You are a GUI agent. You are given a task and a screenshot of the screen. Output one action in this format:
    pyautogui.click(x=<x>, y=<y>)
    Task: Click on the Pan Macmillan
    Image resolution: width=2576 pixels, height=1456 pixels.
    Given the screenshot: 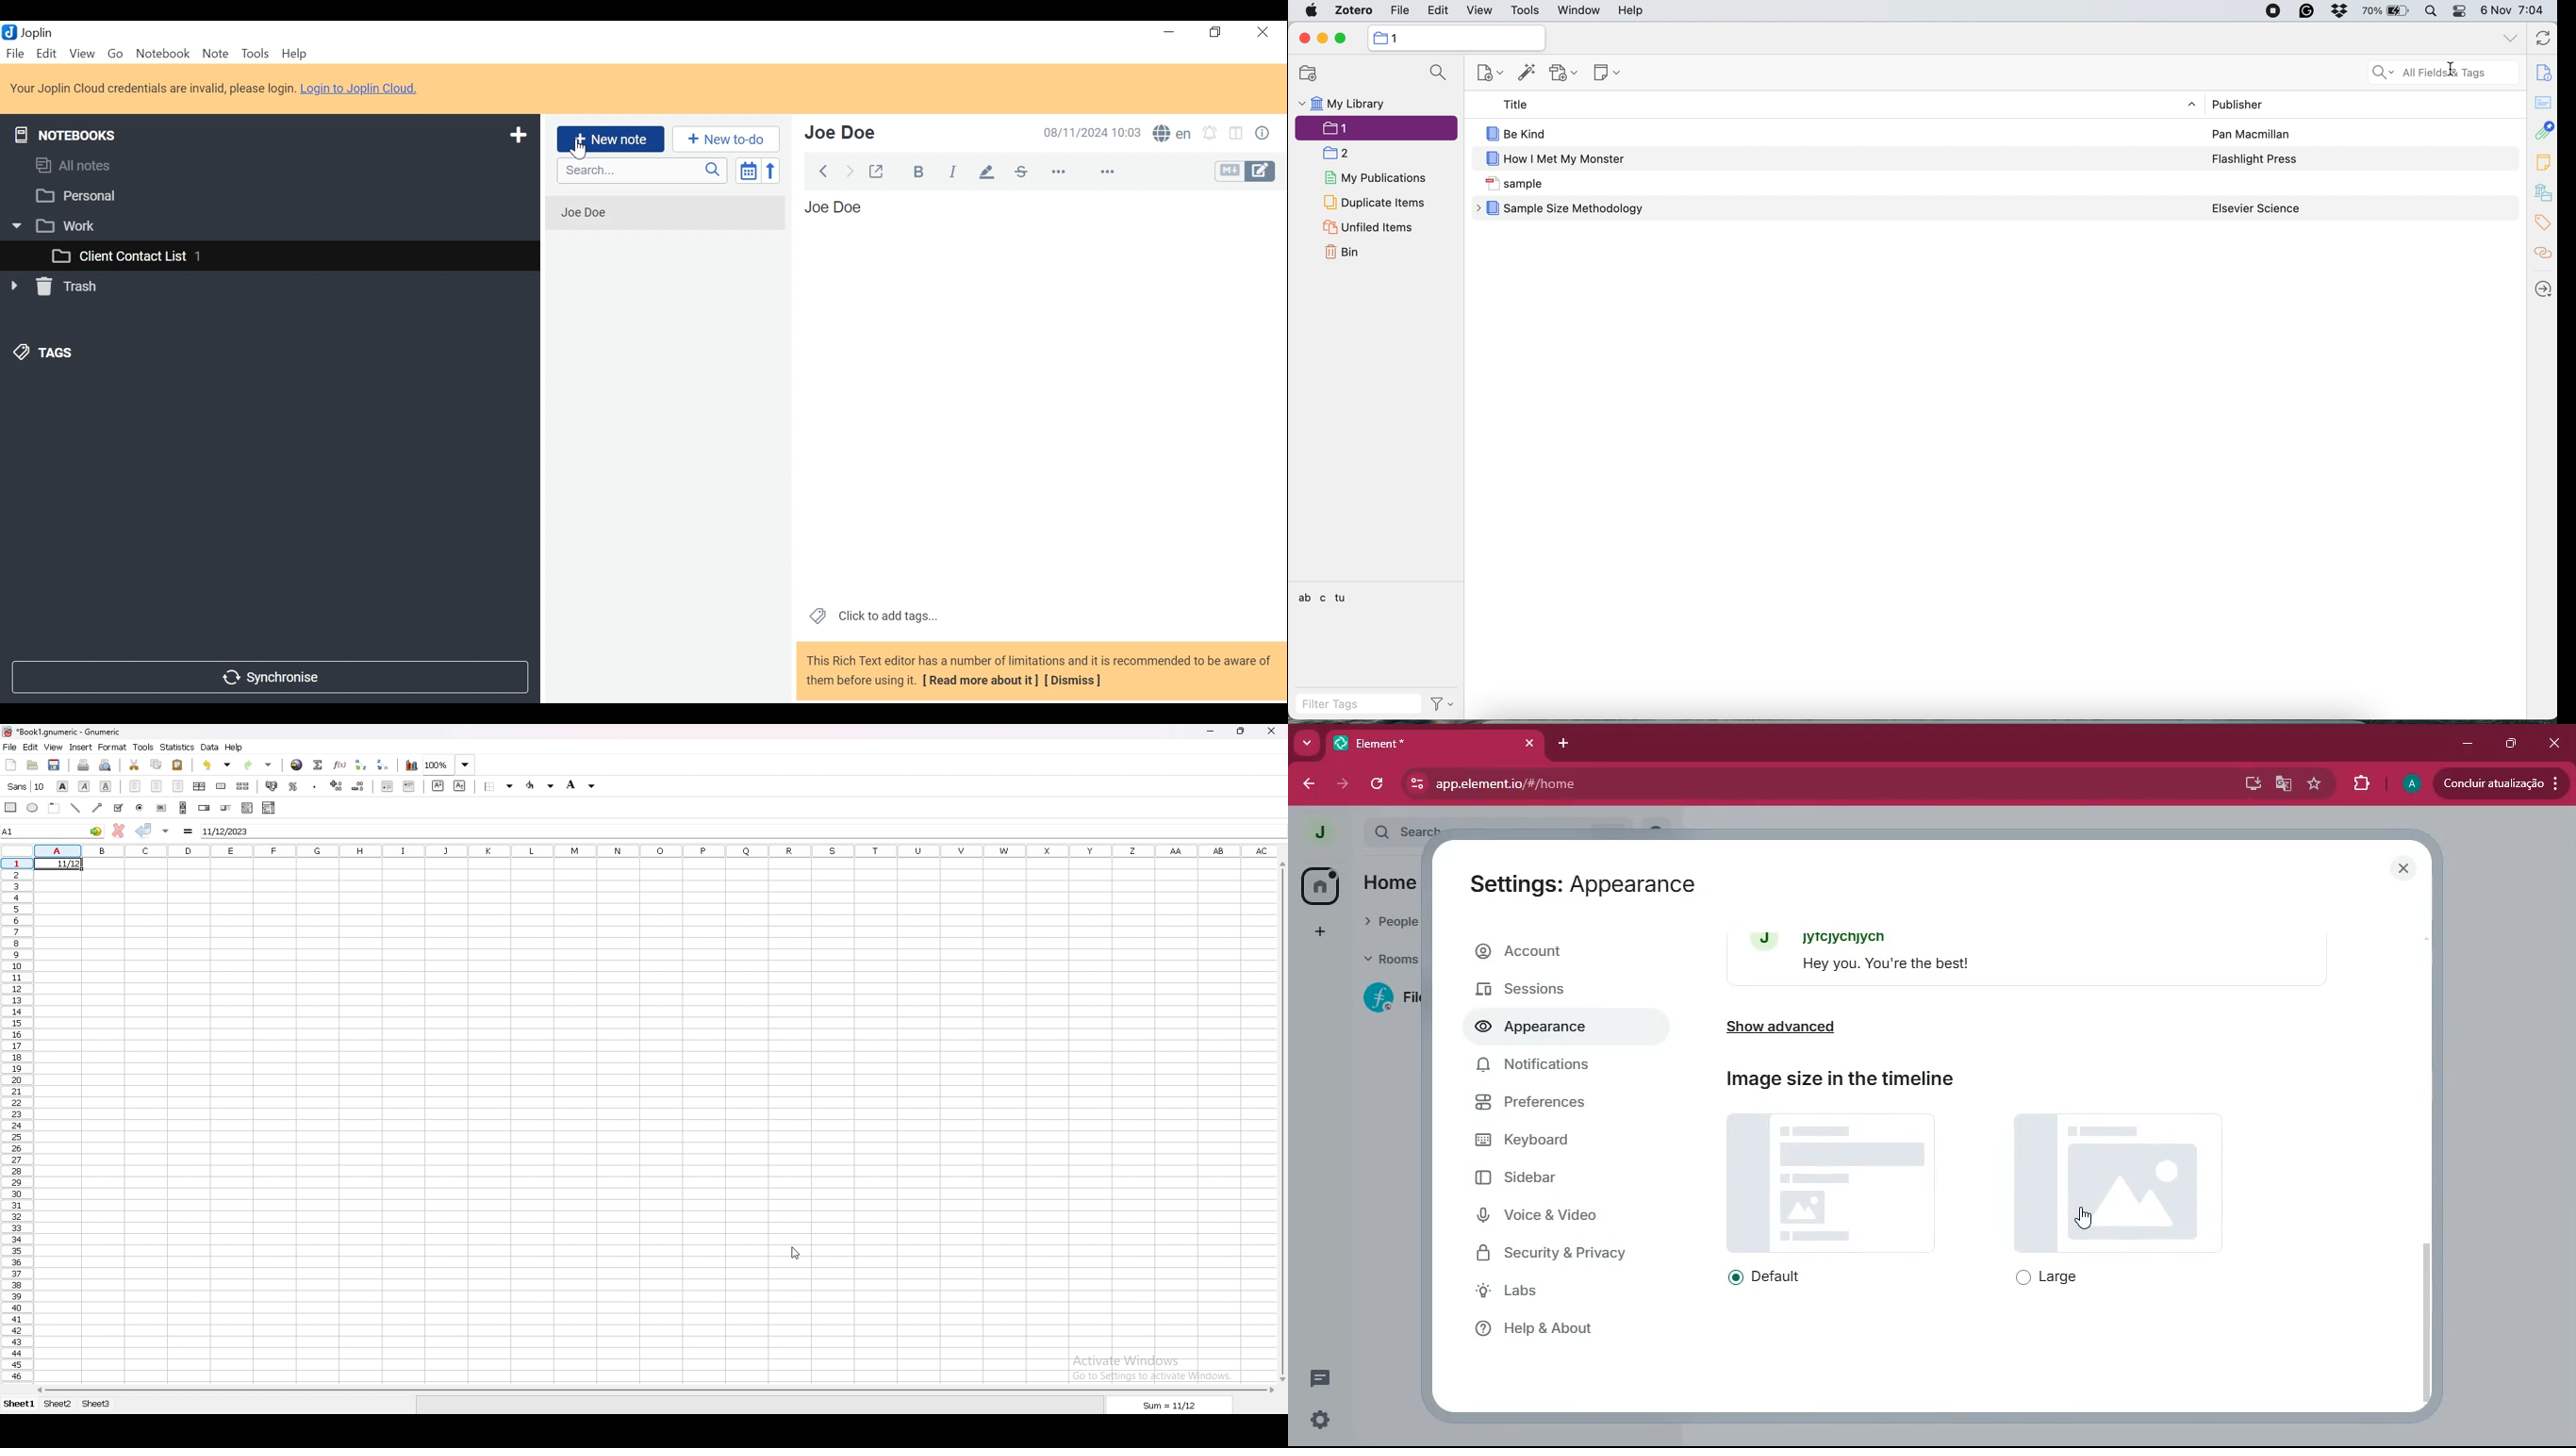 What is the action you would take?
    pyautogui.click(x=2253, y=135)
    